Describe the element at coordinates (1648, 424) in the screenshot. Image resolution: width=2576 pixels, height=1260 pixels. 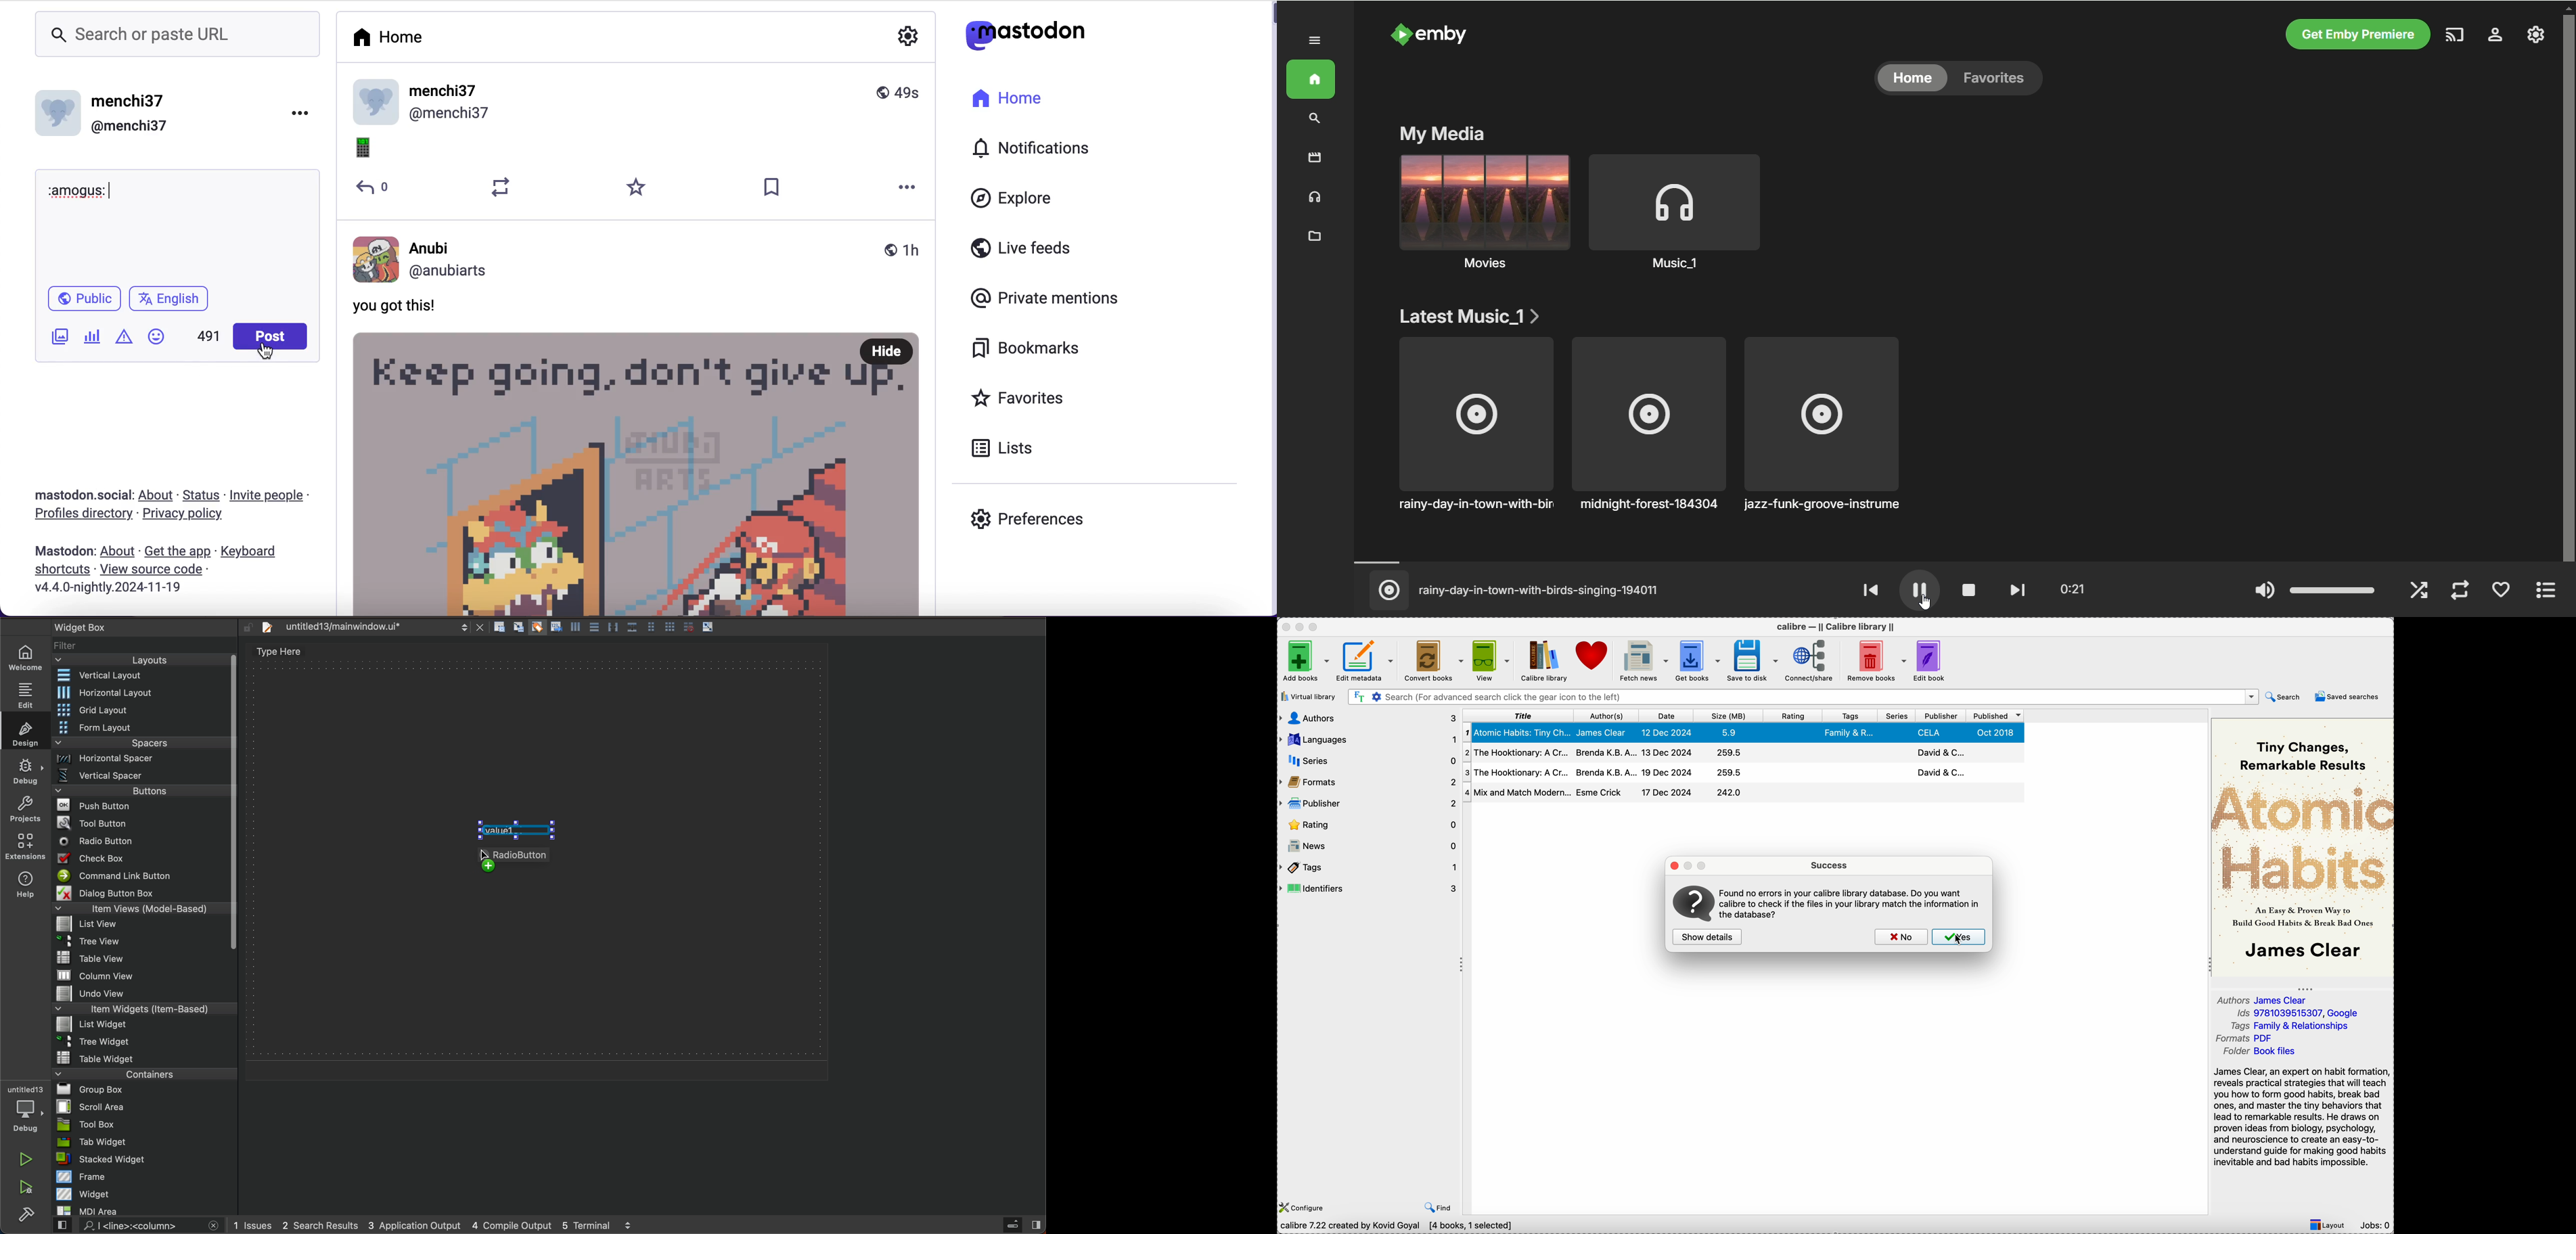
I see `midnight-forest-184304` at that location.